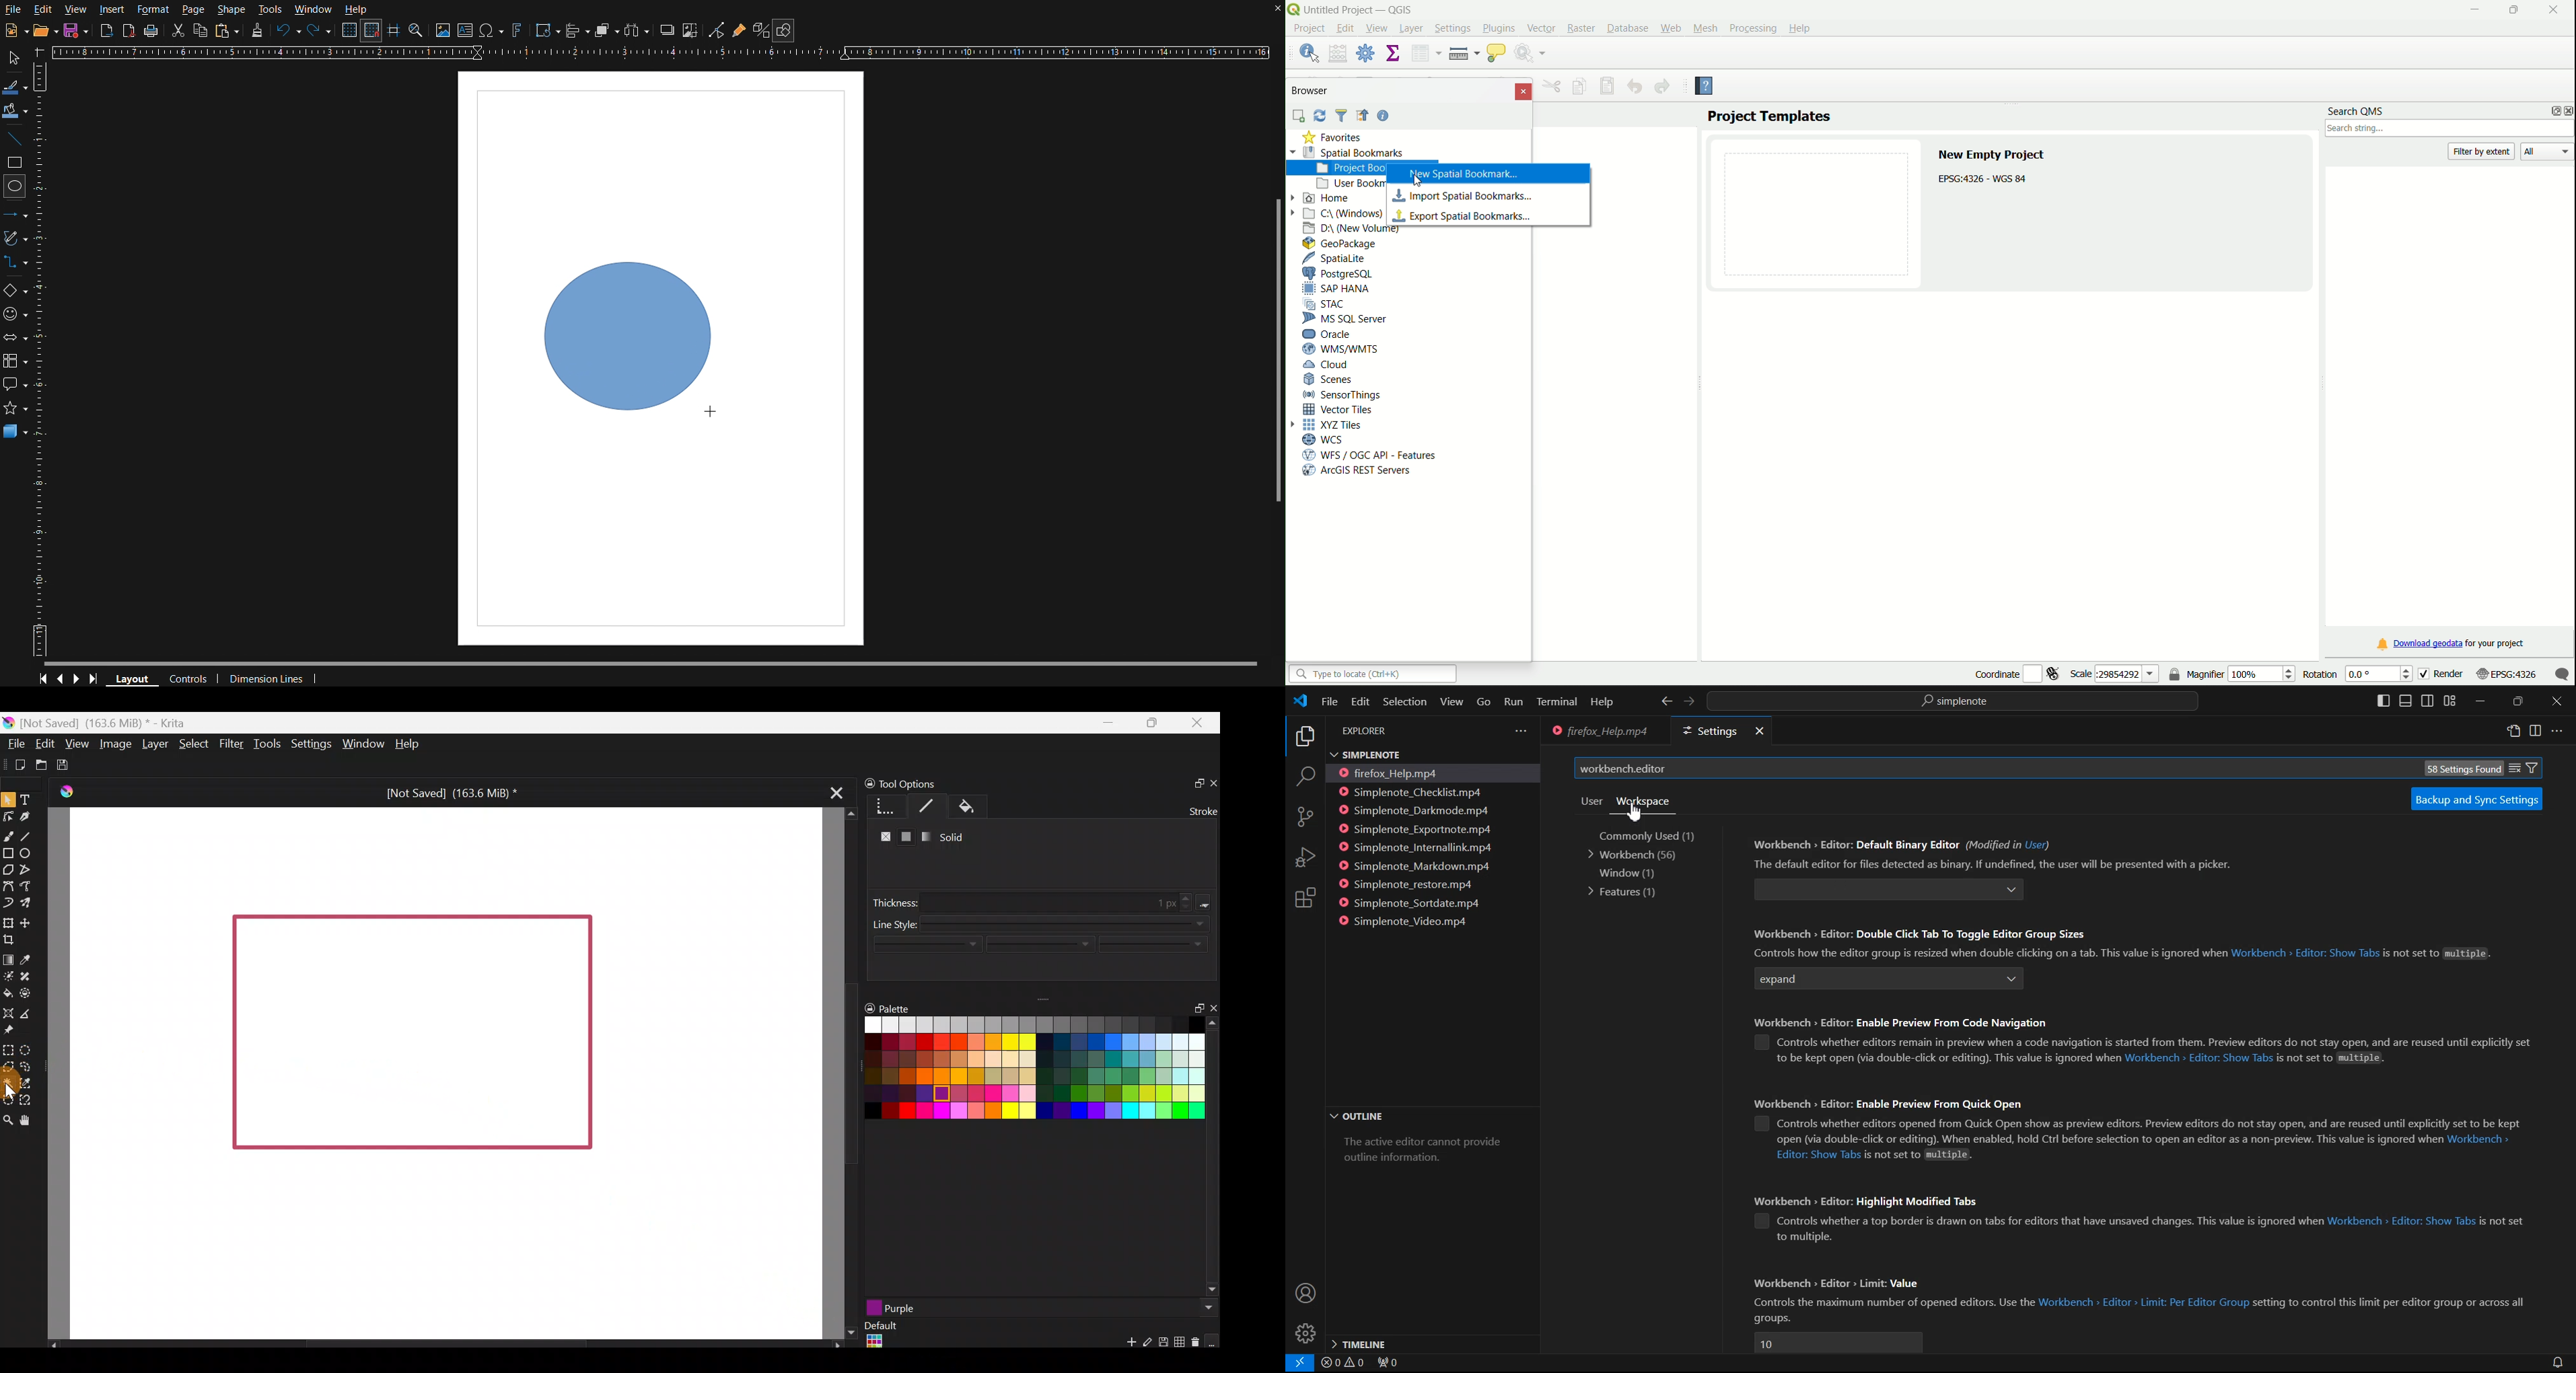 The width and height of the screenshot is (2576, 1400). What do you see at coordinates (1601, 703) in the screenshot?
I see `Help` at bounding box center [1601, 703].